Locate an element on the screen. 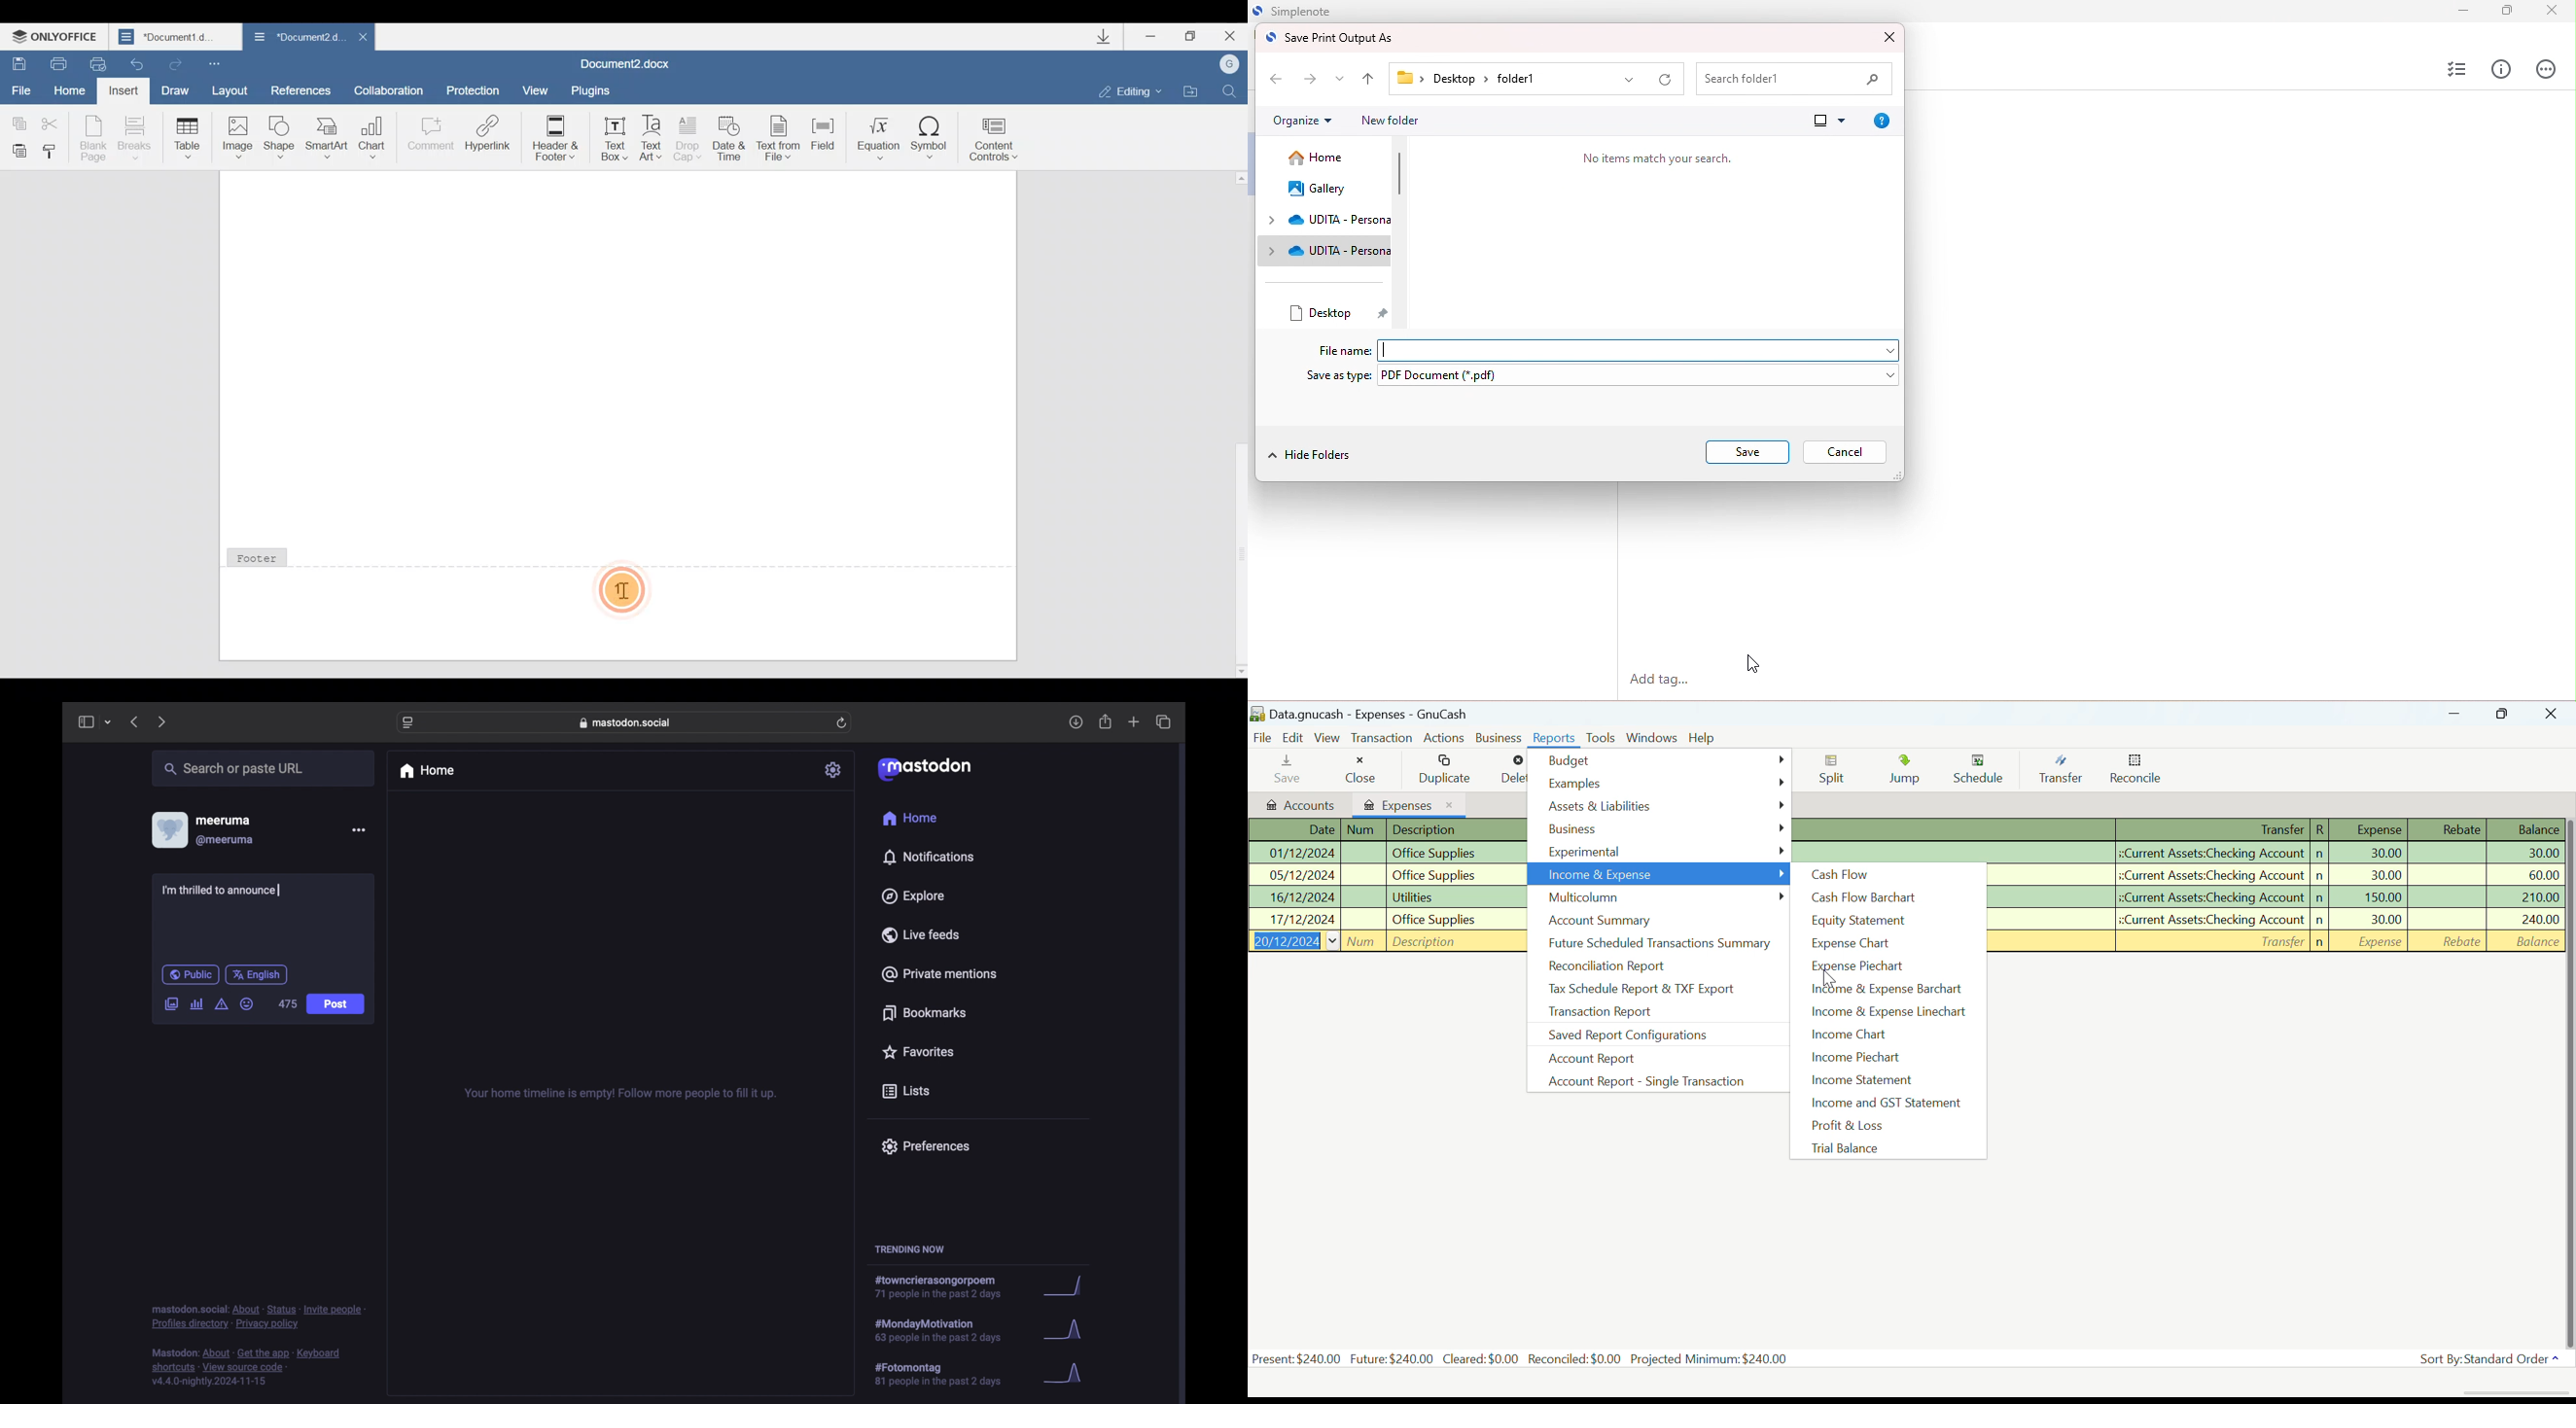 The image size is (2576, 1428). Business is located at coordinates (1660, 830).